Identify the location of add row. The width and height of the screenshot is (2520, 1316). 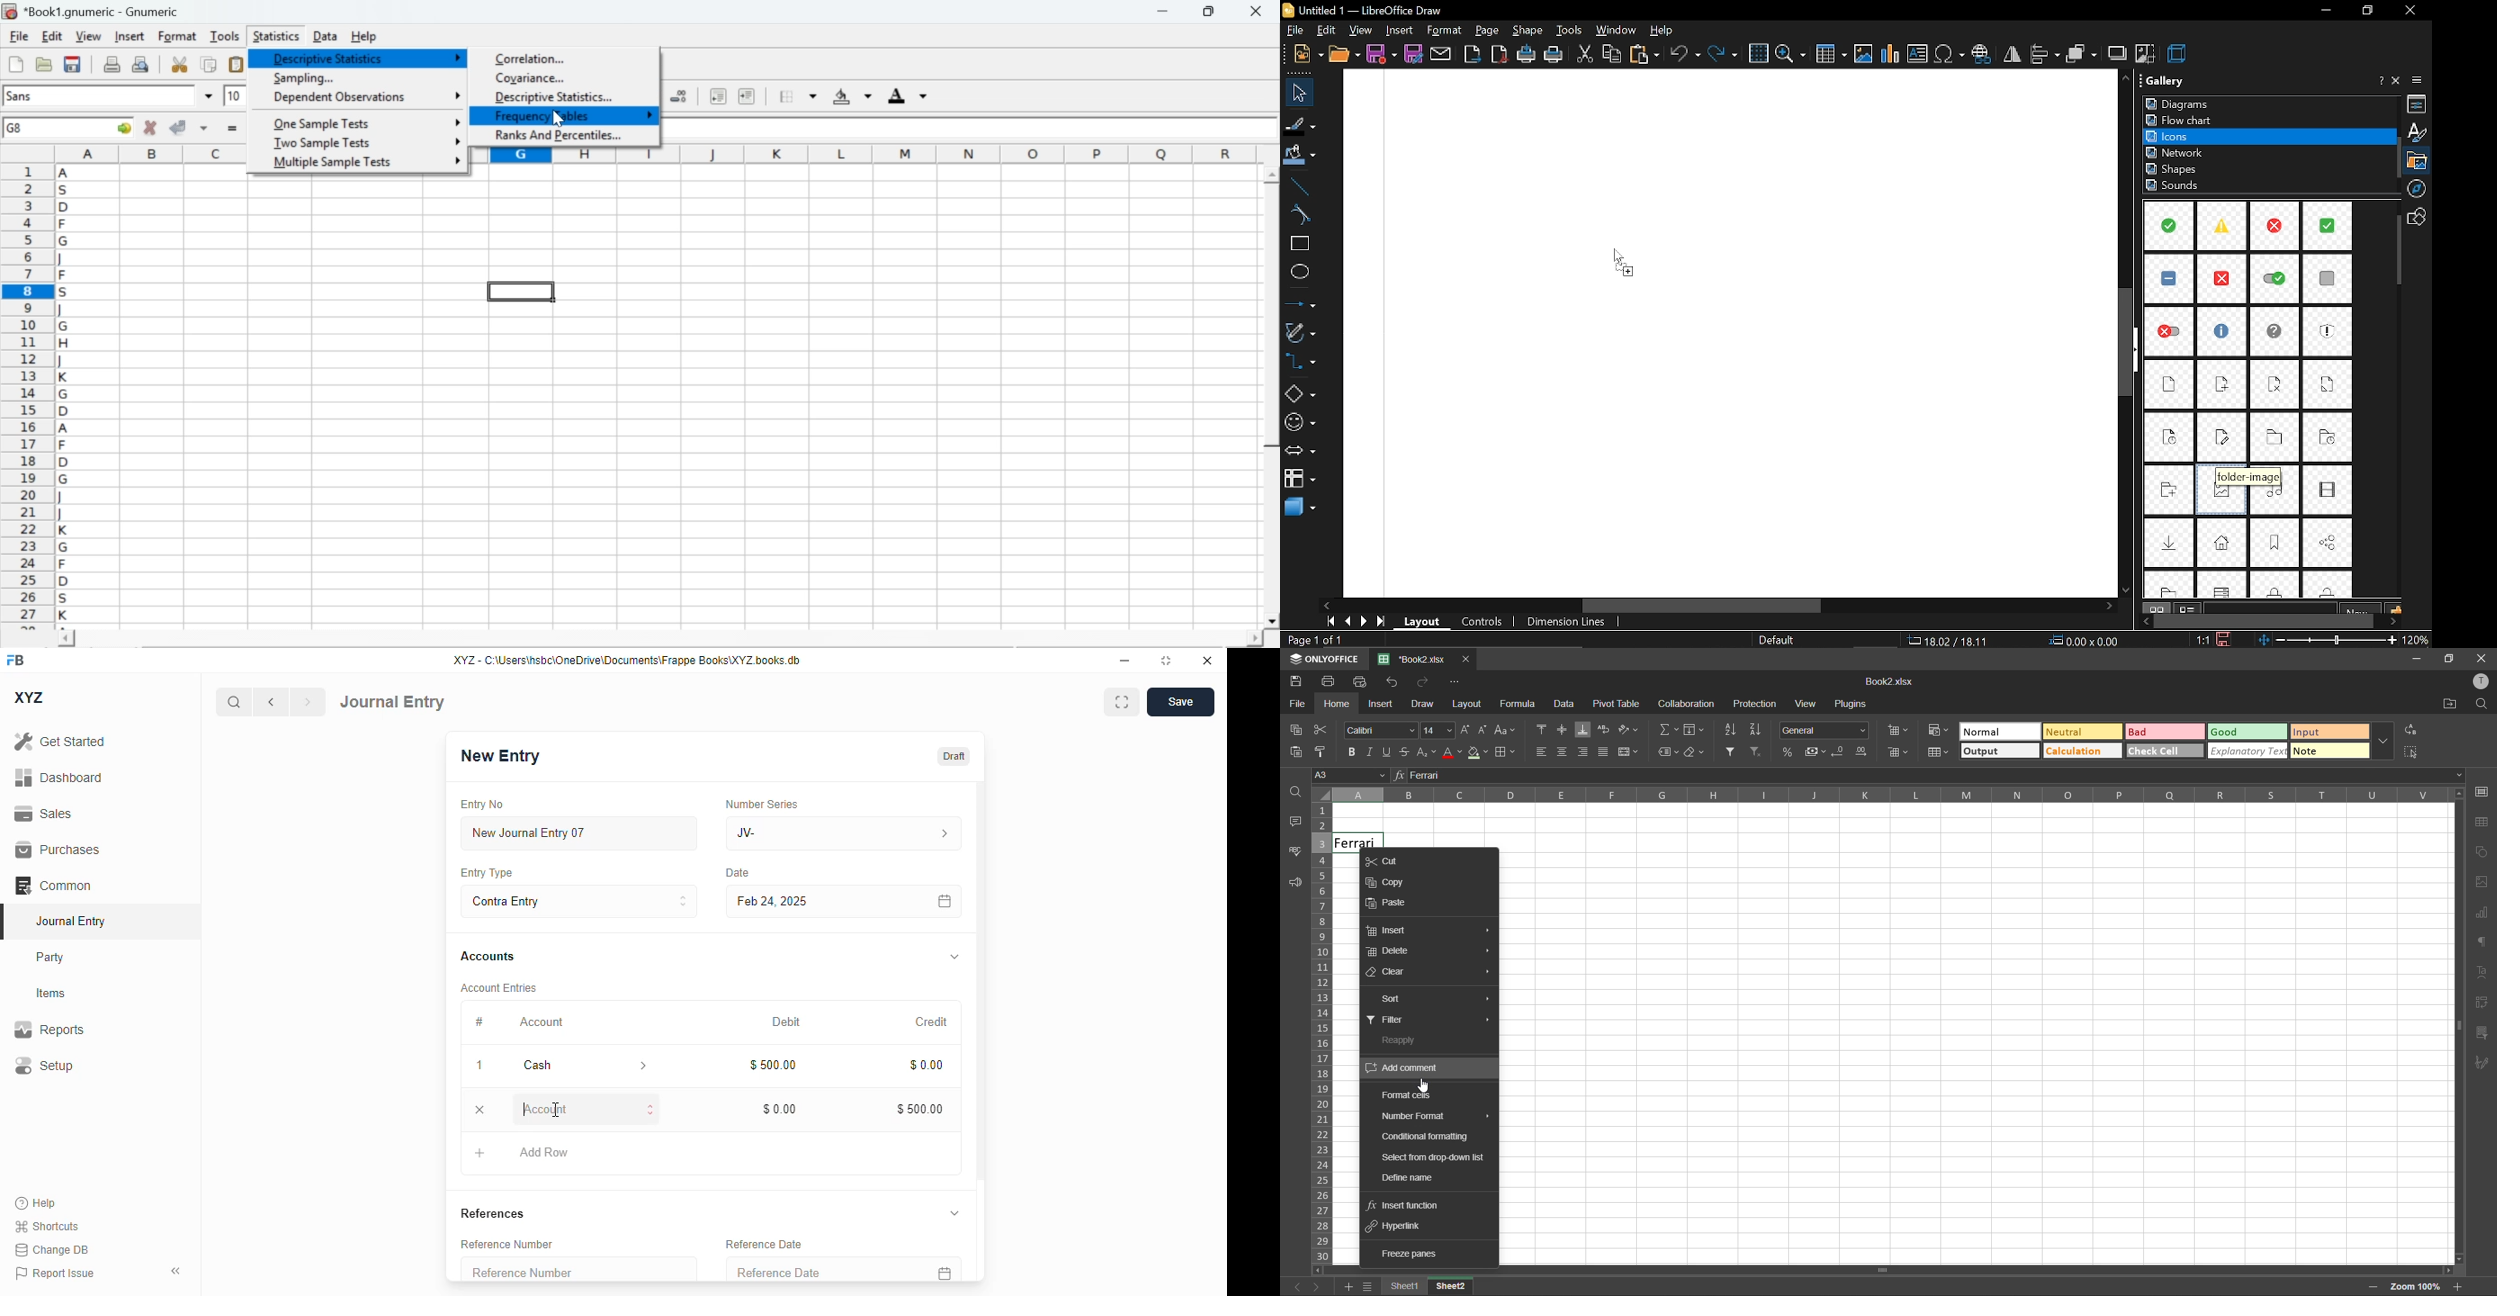
(544, 1153).